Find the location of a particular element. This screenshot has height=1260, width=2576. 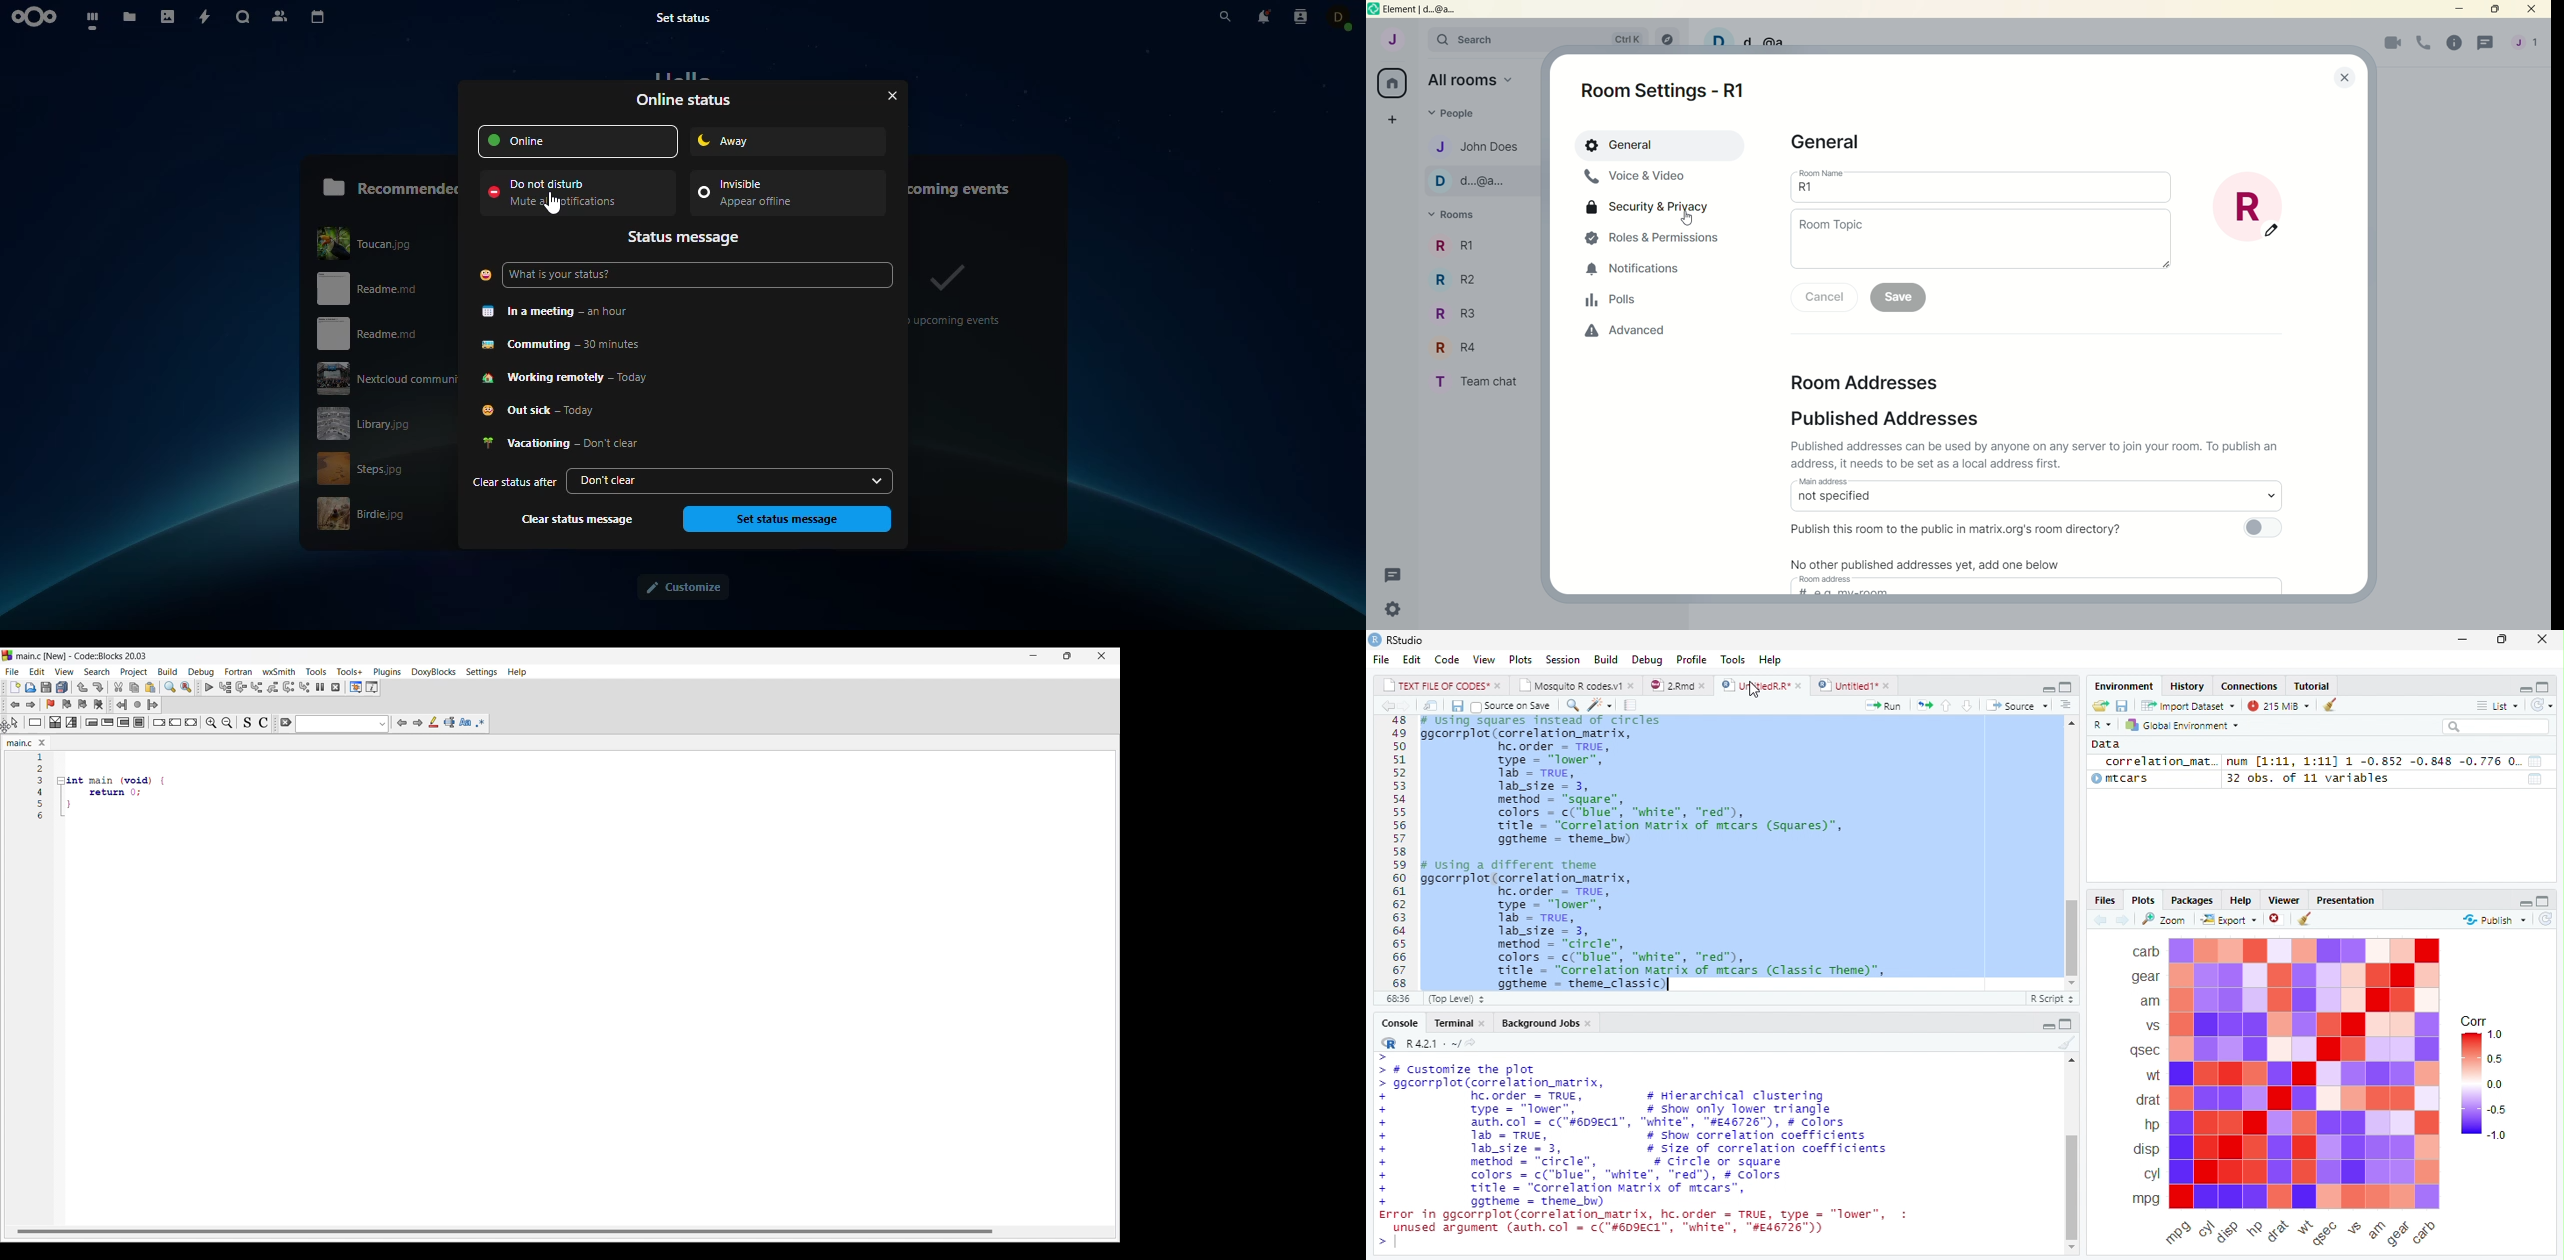

contacts is located at coordinates (1300, 16).